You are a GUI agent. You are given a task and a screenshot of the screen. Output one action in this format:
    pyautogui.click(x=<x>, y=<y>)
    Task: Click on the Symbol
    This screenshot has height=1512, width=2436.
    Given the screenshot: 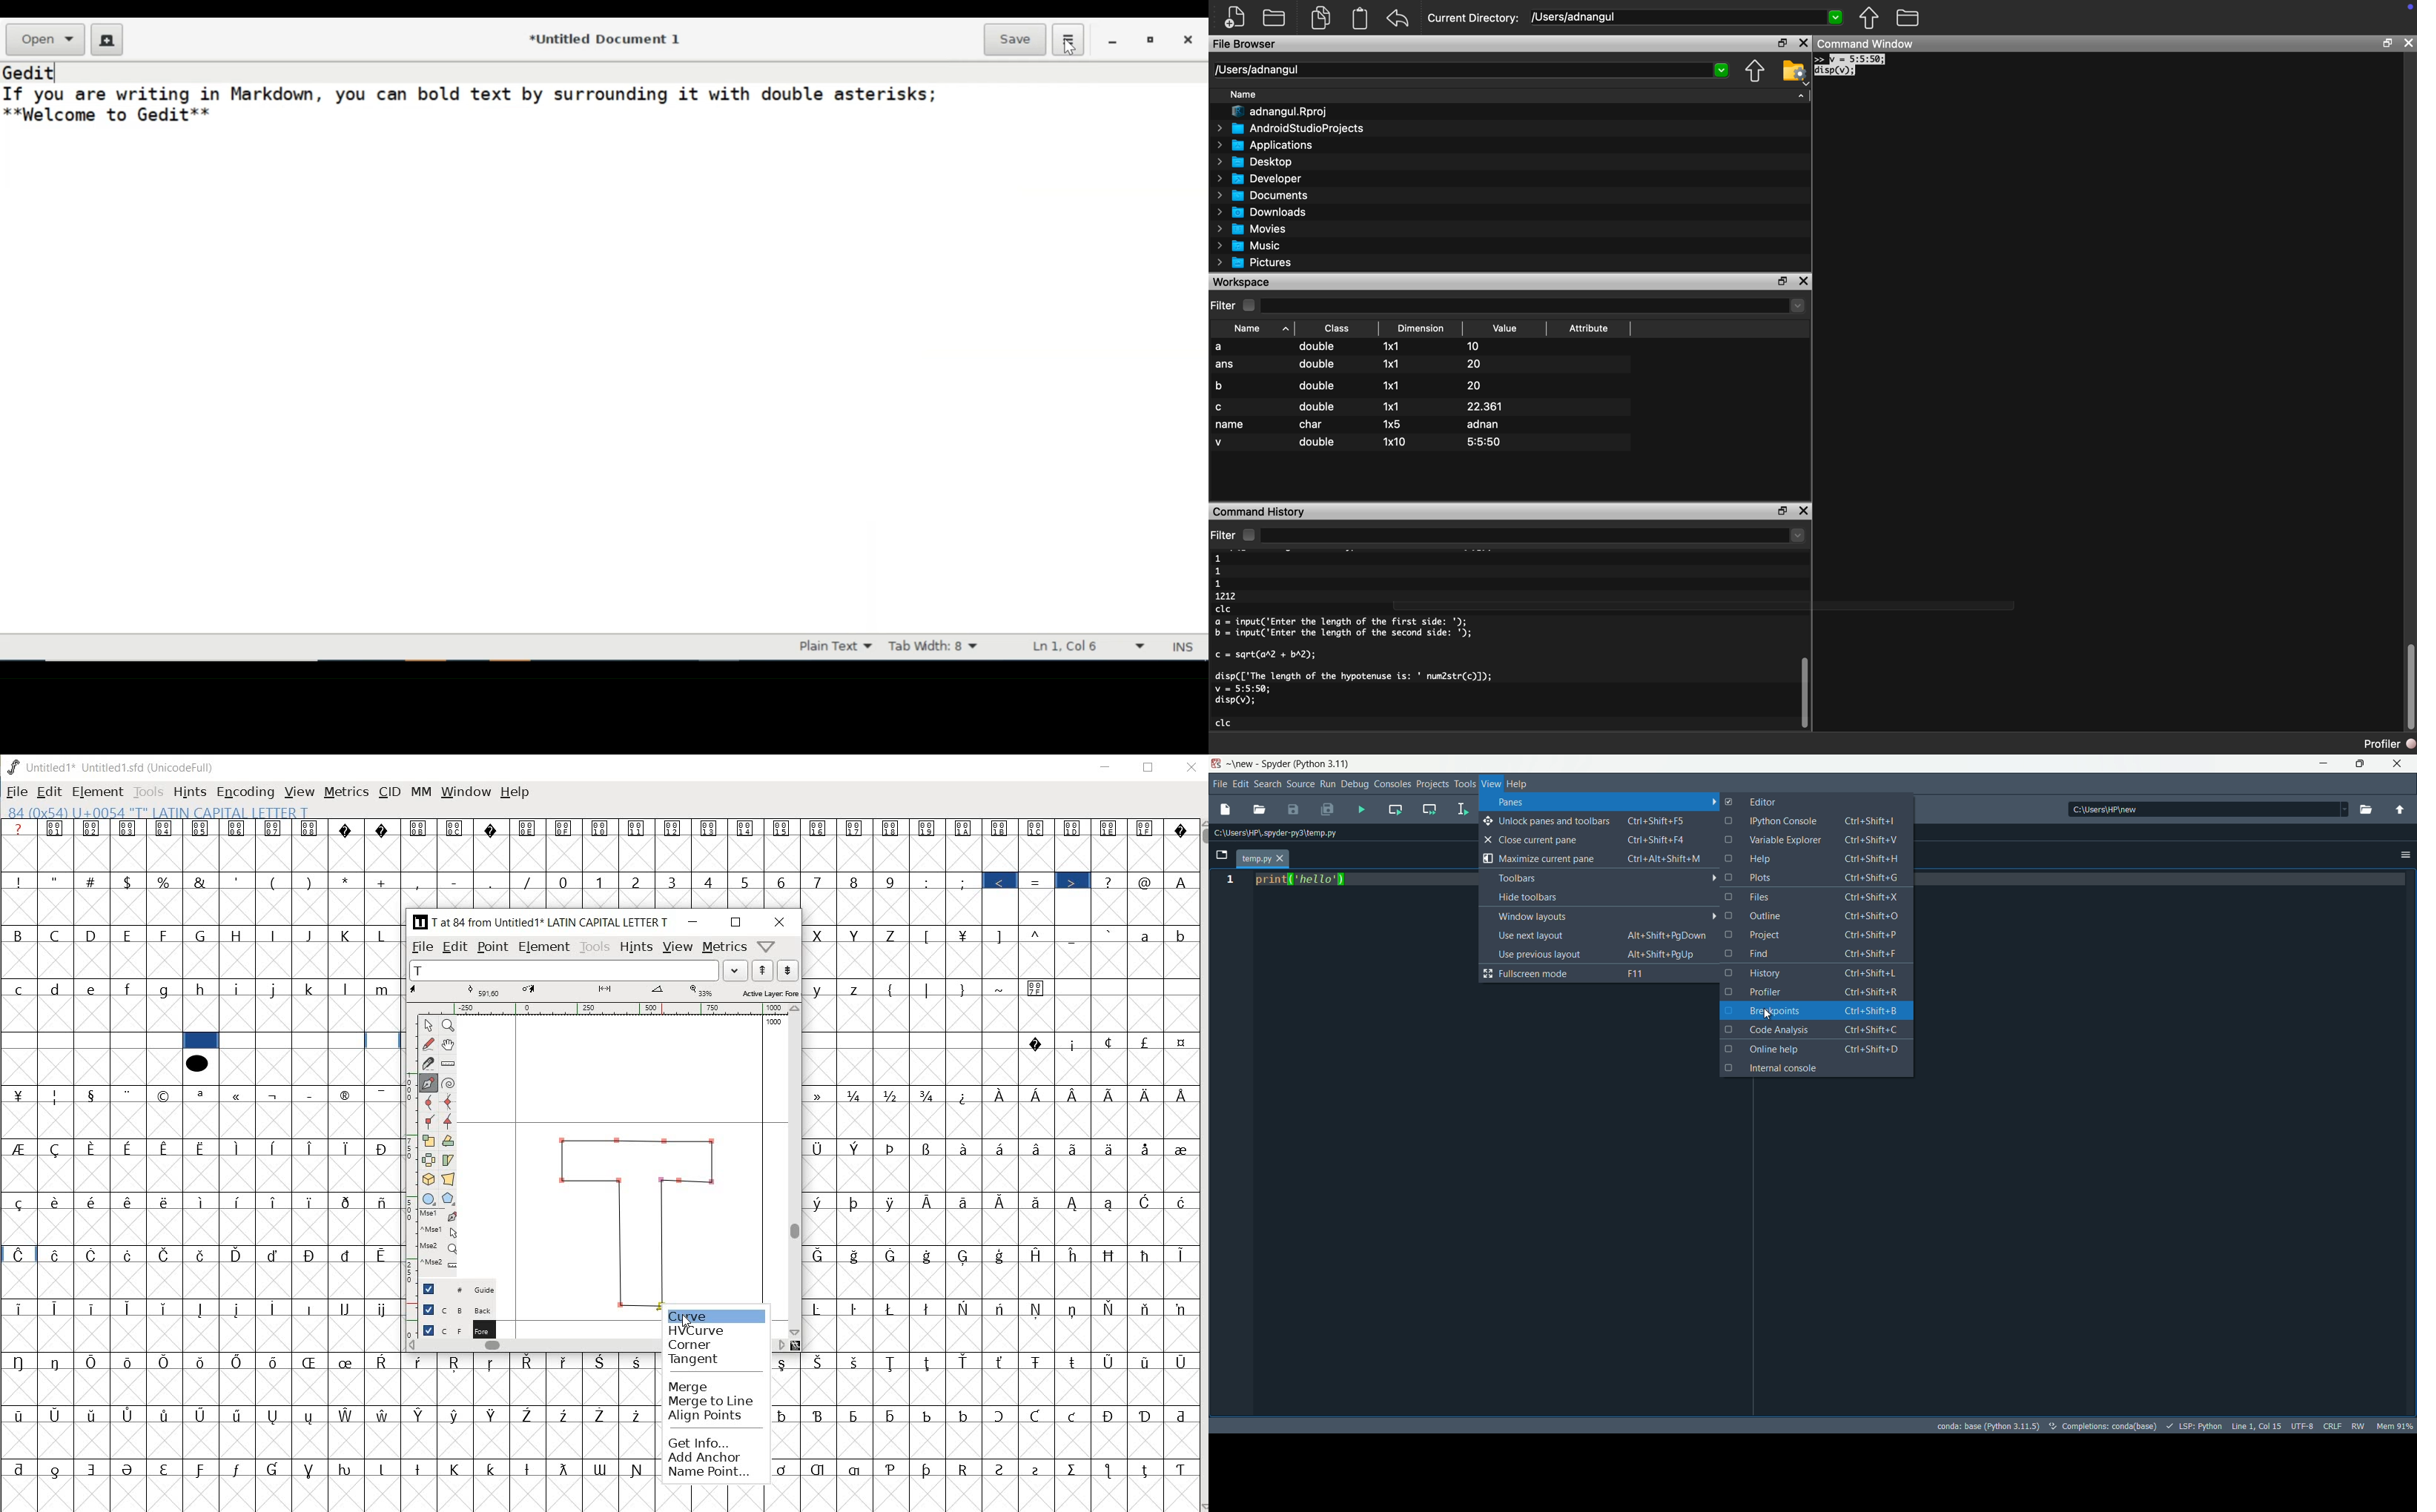 What is the action you would take?
    pyautogui.click(x=1110, y=1470)
    